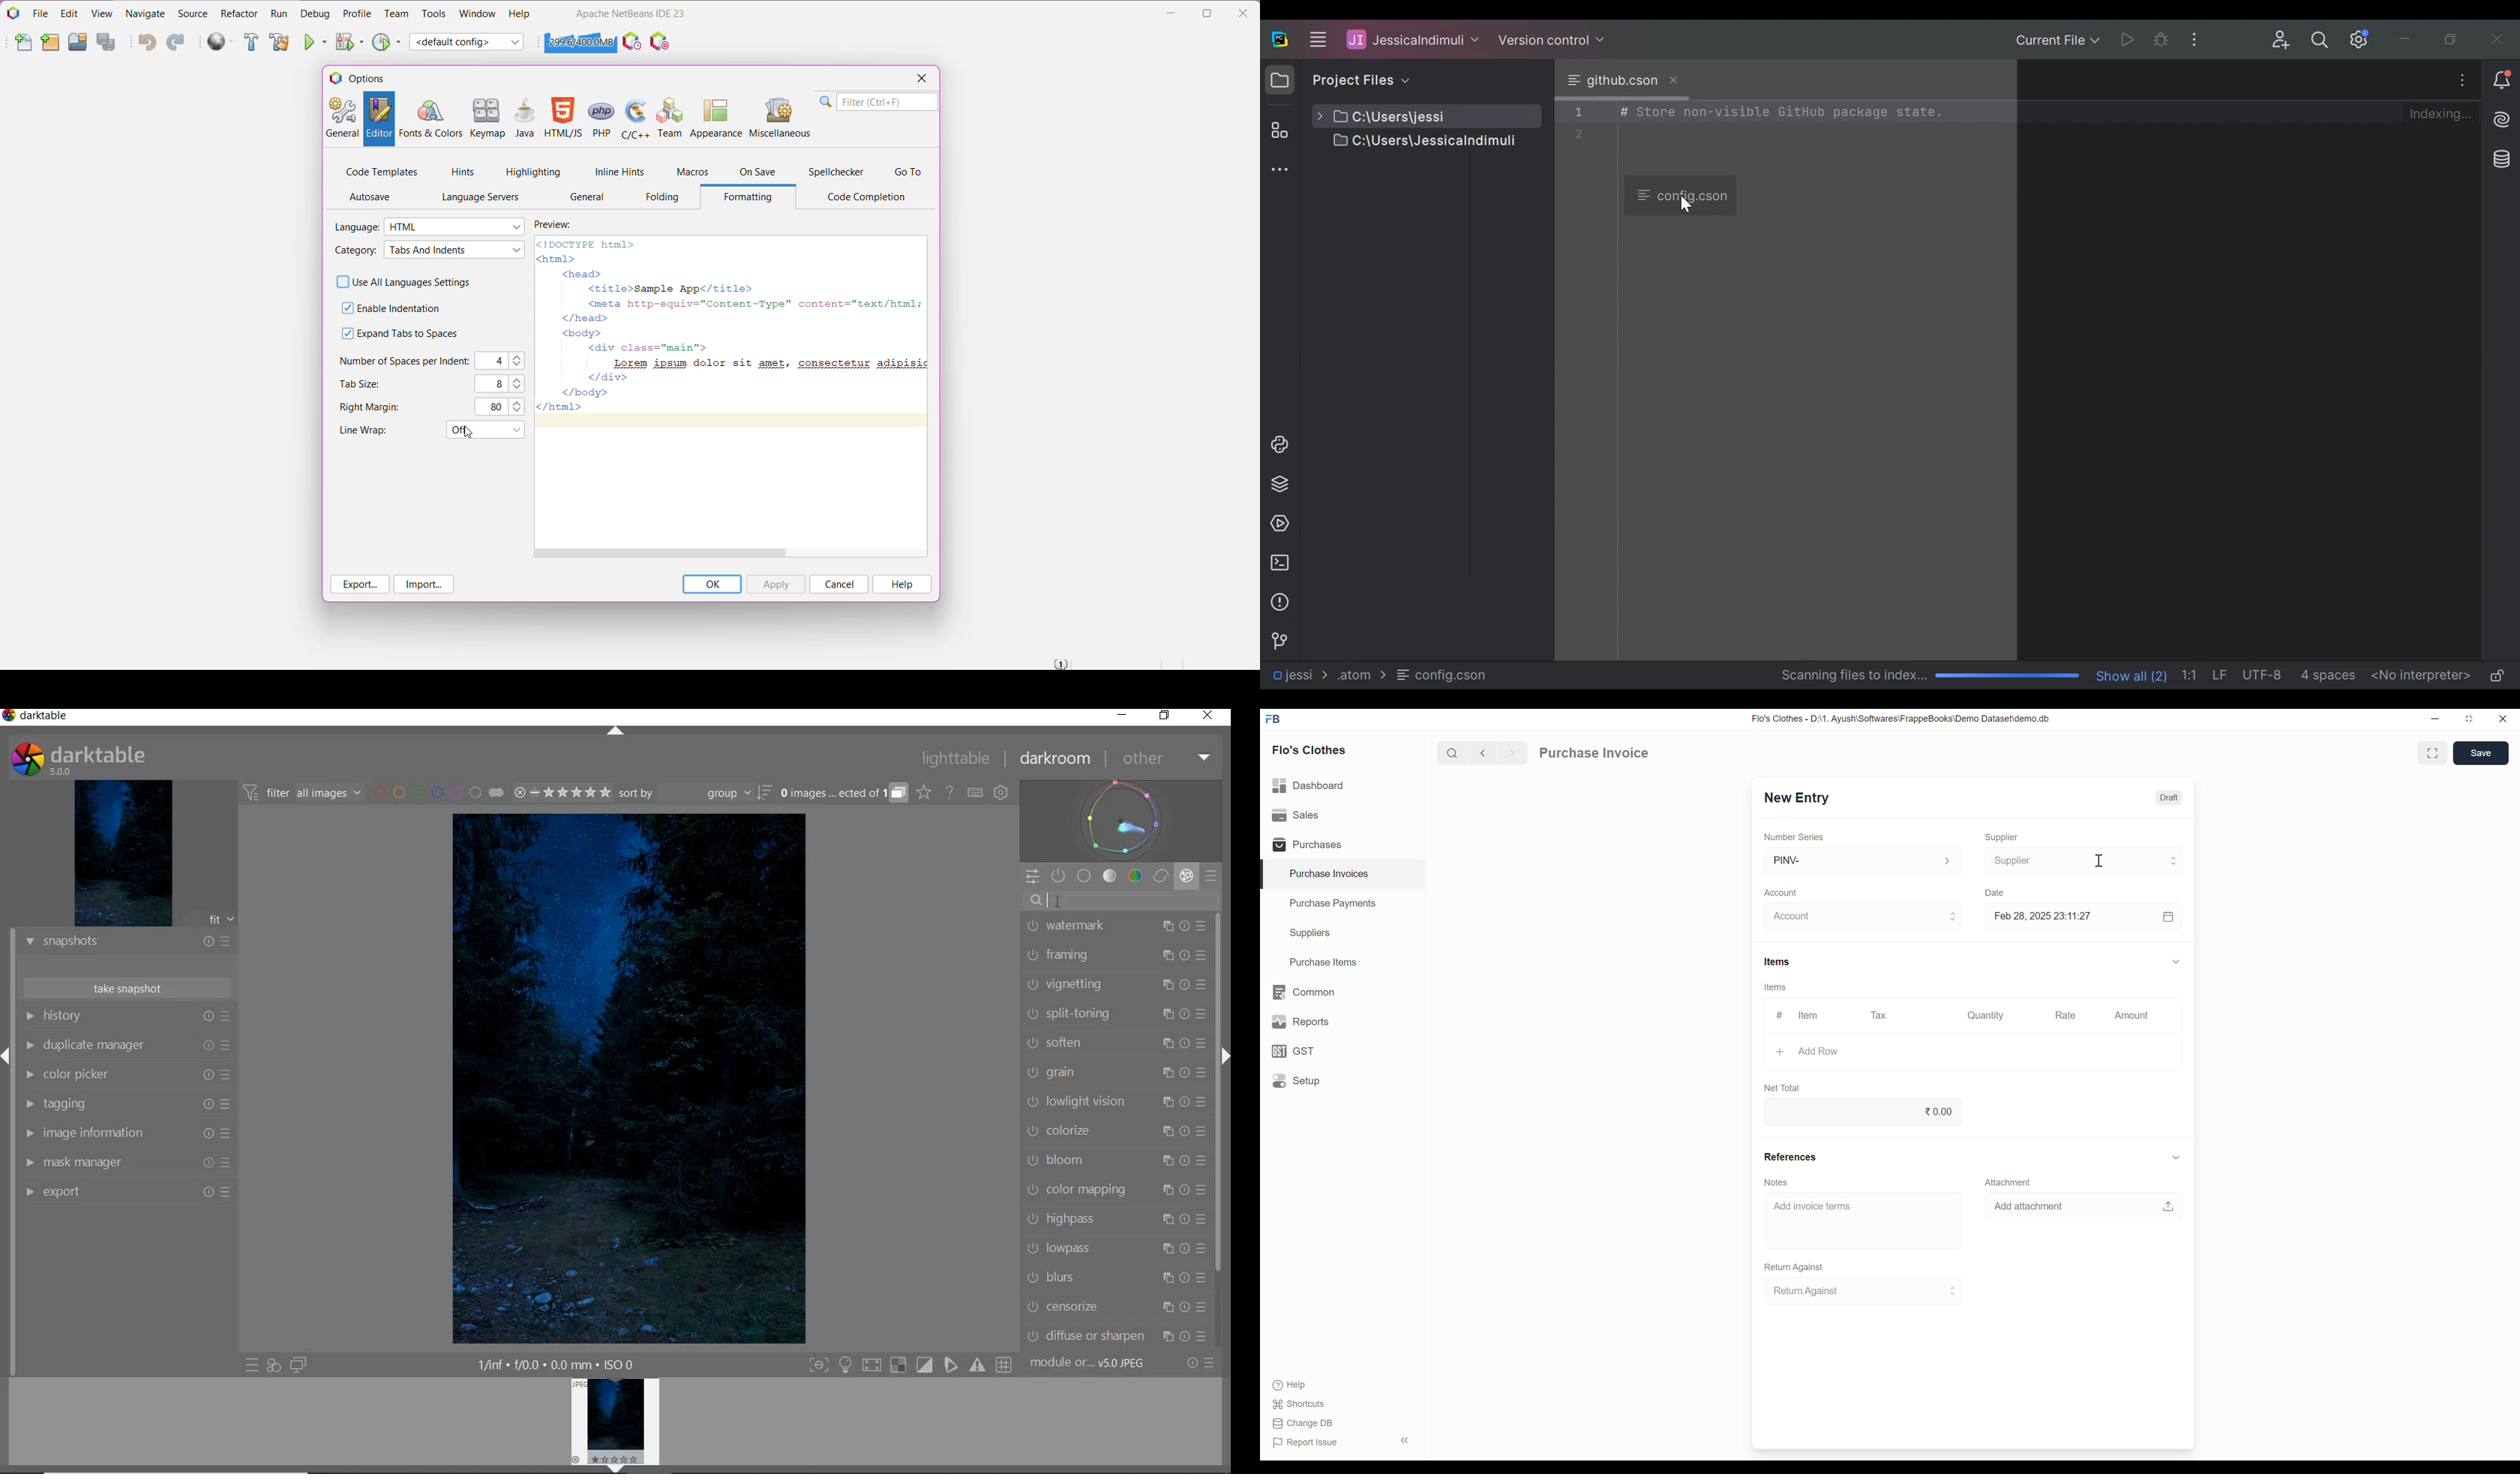  Describe the element at coordinates (1482, 753) in the screenshot. I see `Previous` at that location.